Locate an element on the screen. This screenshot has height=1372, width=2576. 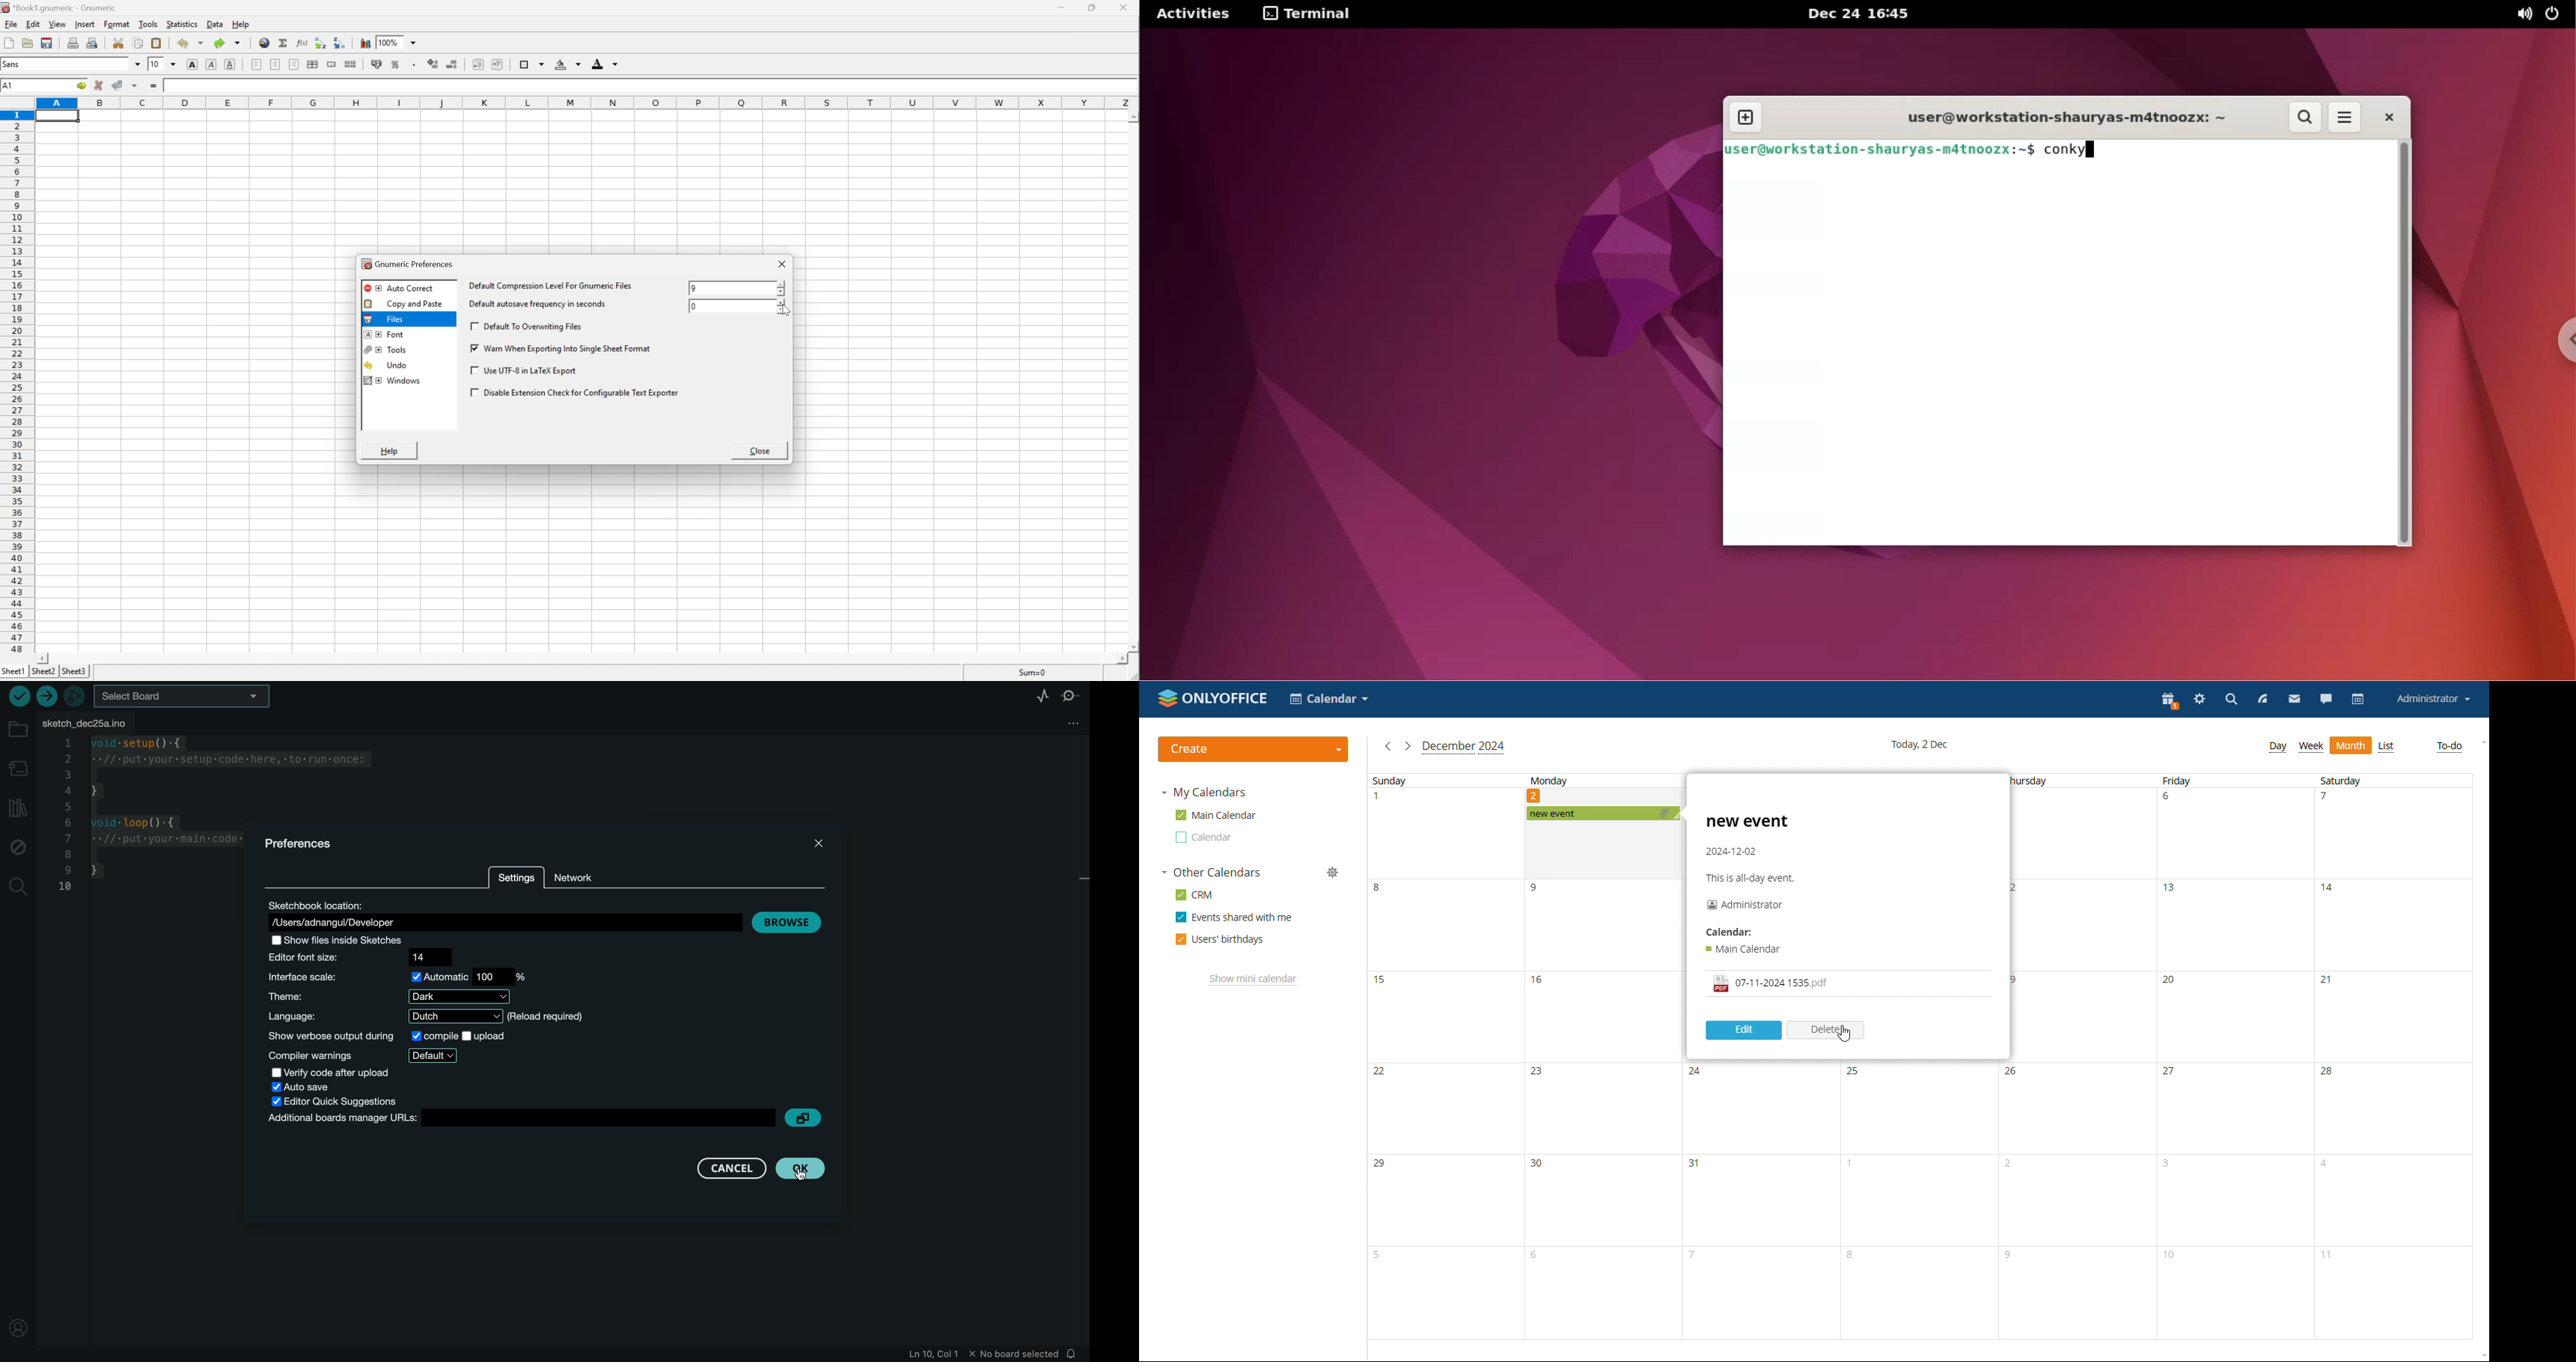
1 is located at coordinates (1851, 1166).